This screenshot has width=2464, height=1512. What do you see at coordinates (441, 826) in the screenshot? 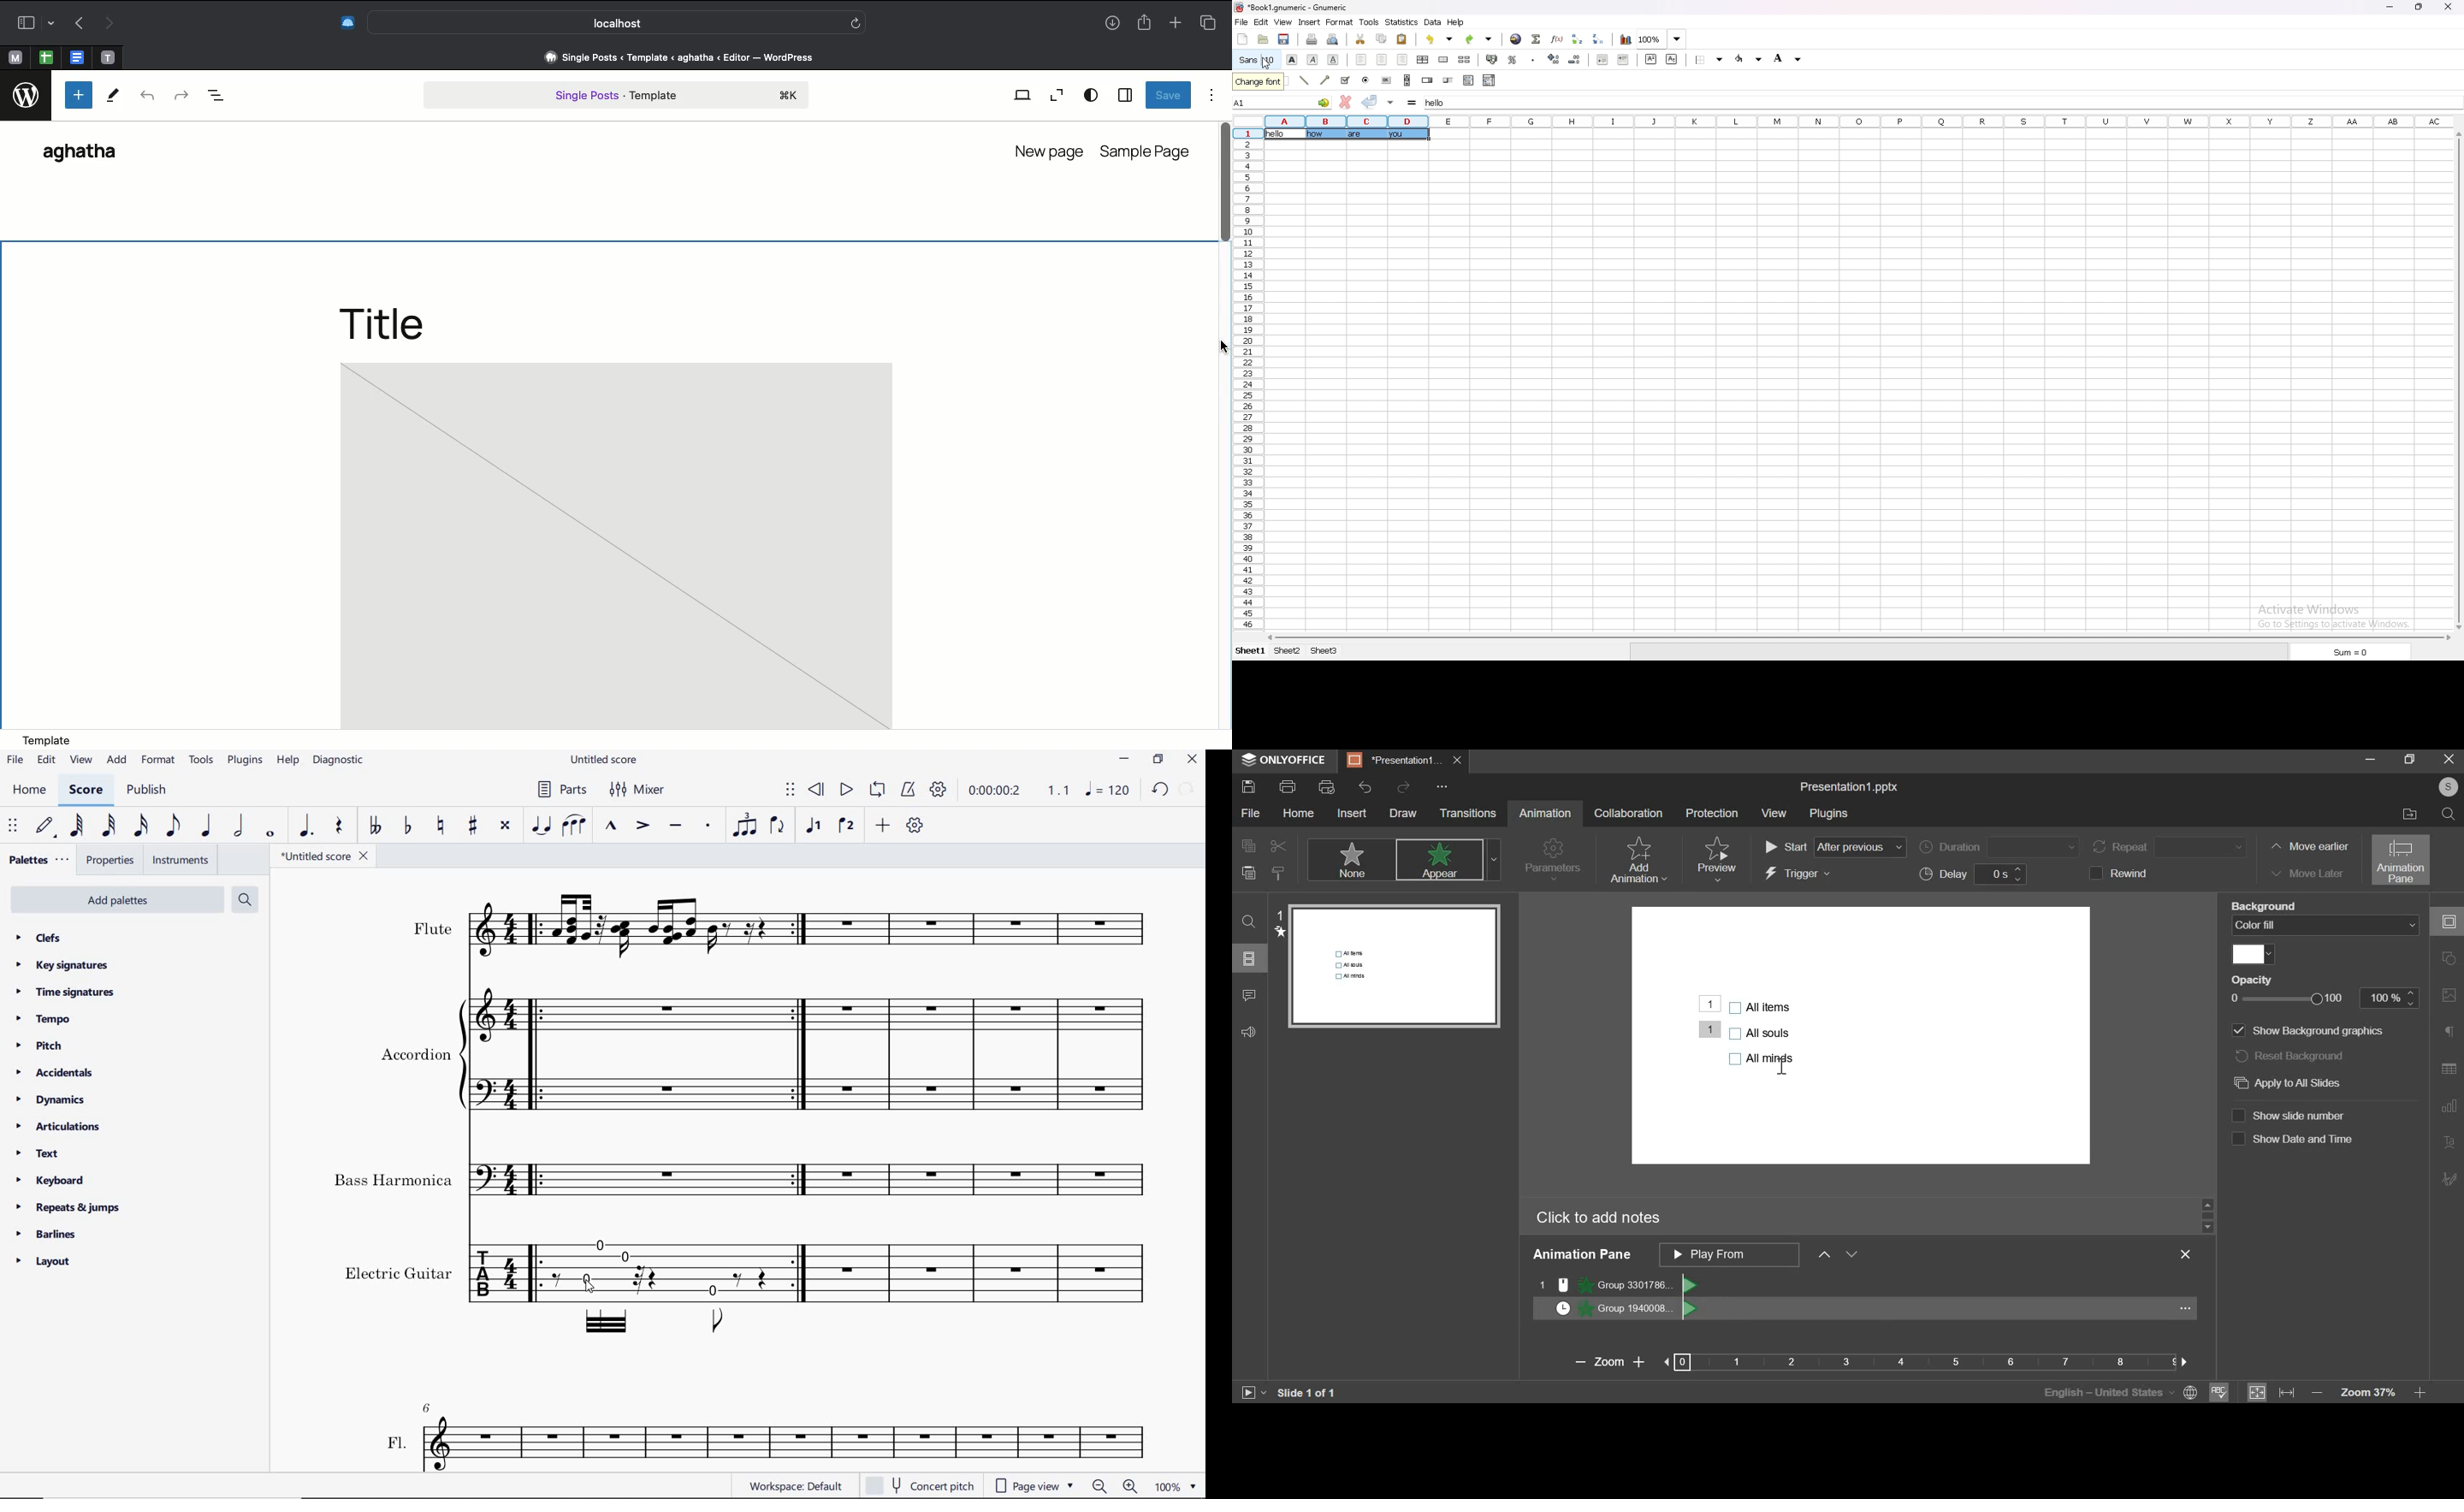
I see `toggle natural` at bounding box center [441, 826].